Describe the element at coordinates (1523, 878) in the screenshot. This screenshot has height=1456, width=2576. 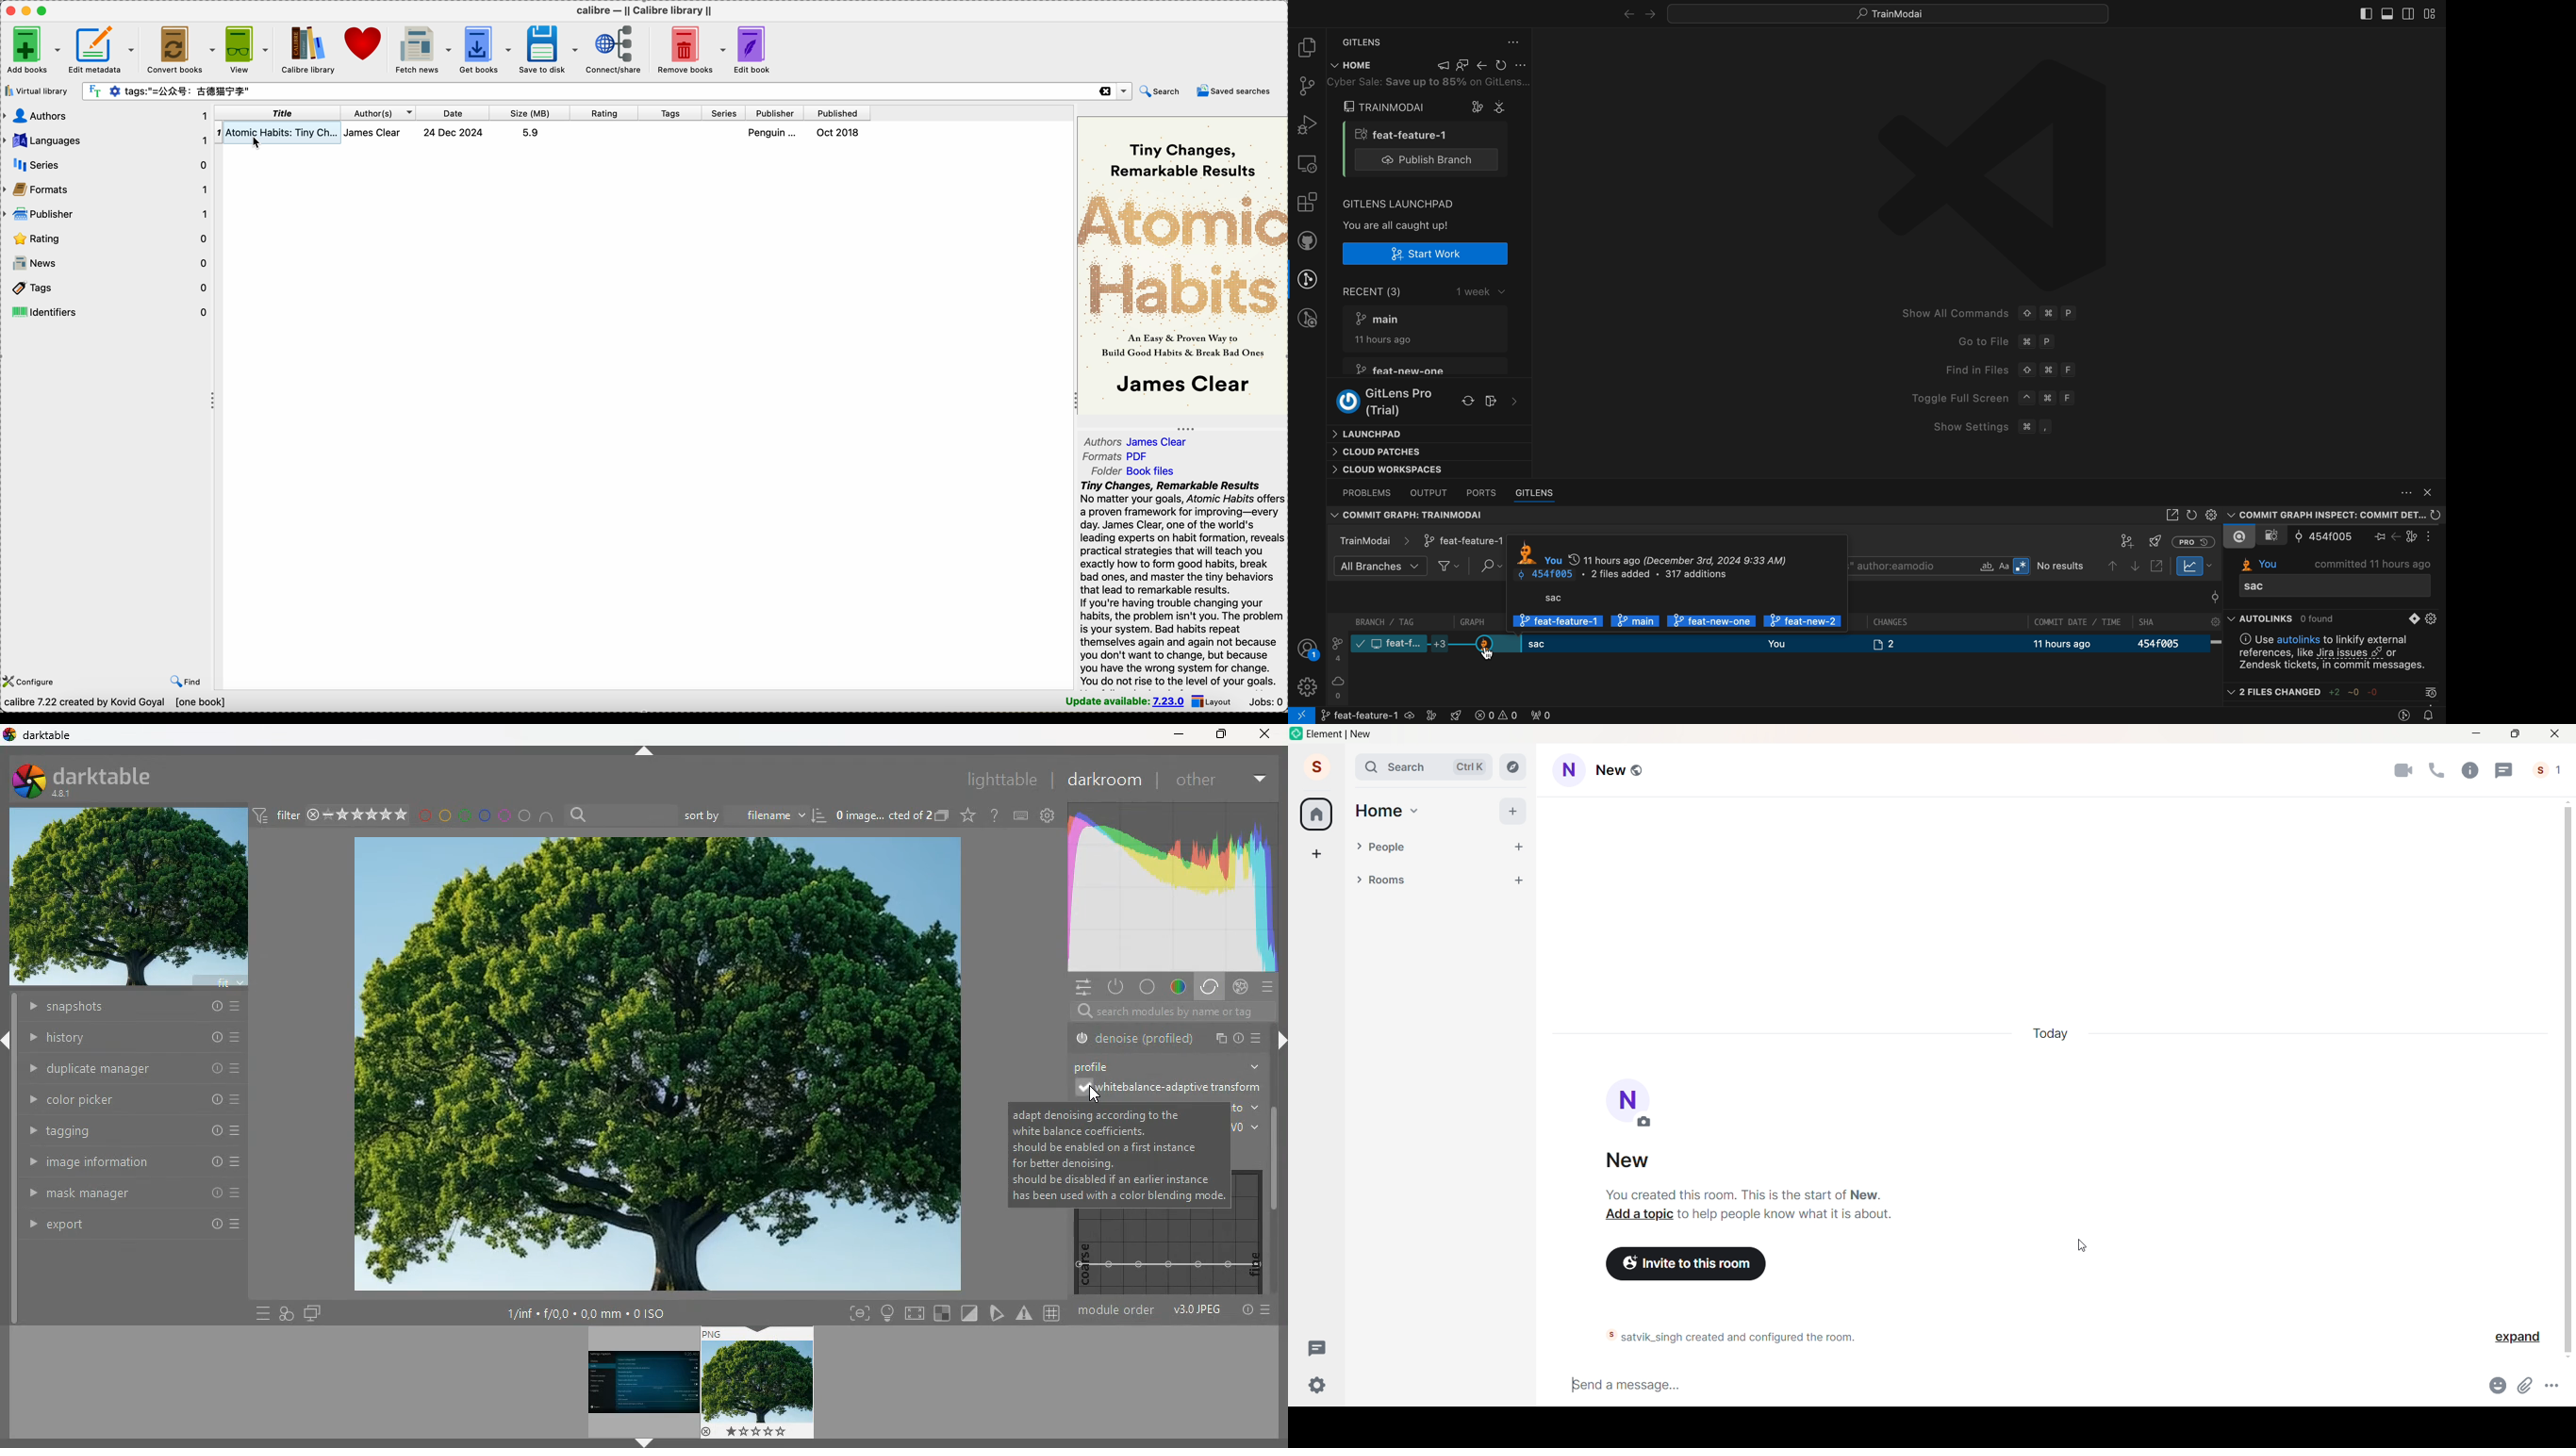
I see `Add room` at that location.